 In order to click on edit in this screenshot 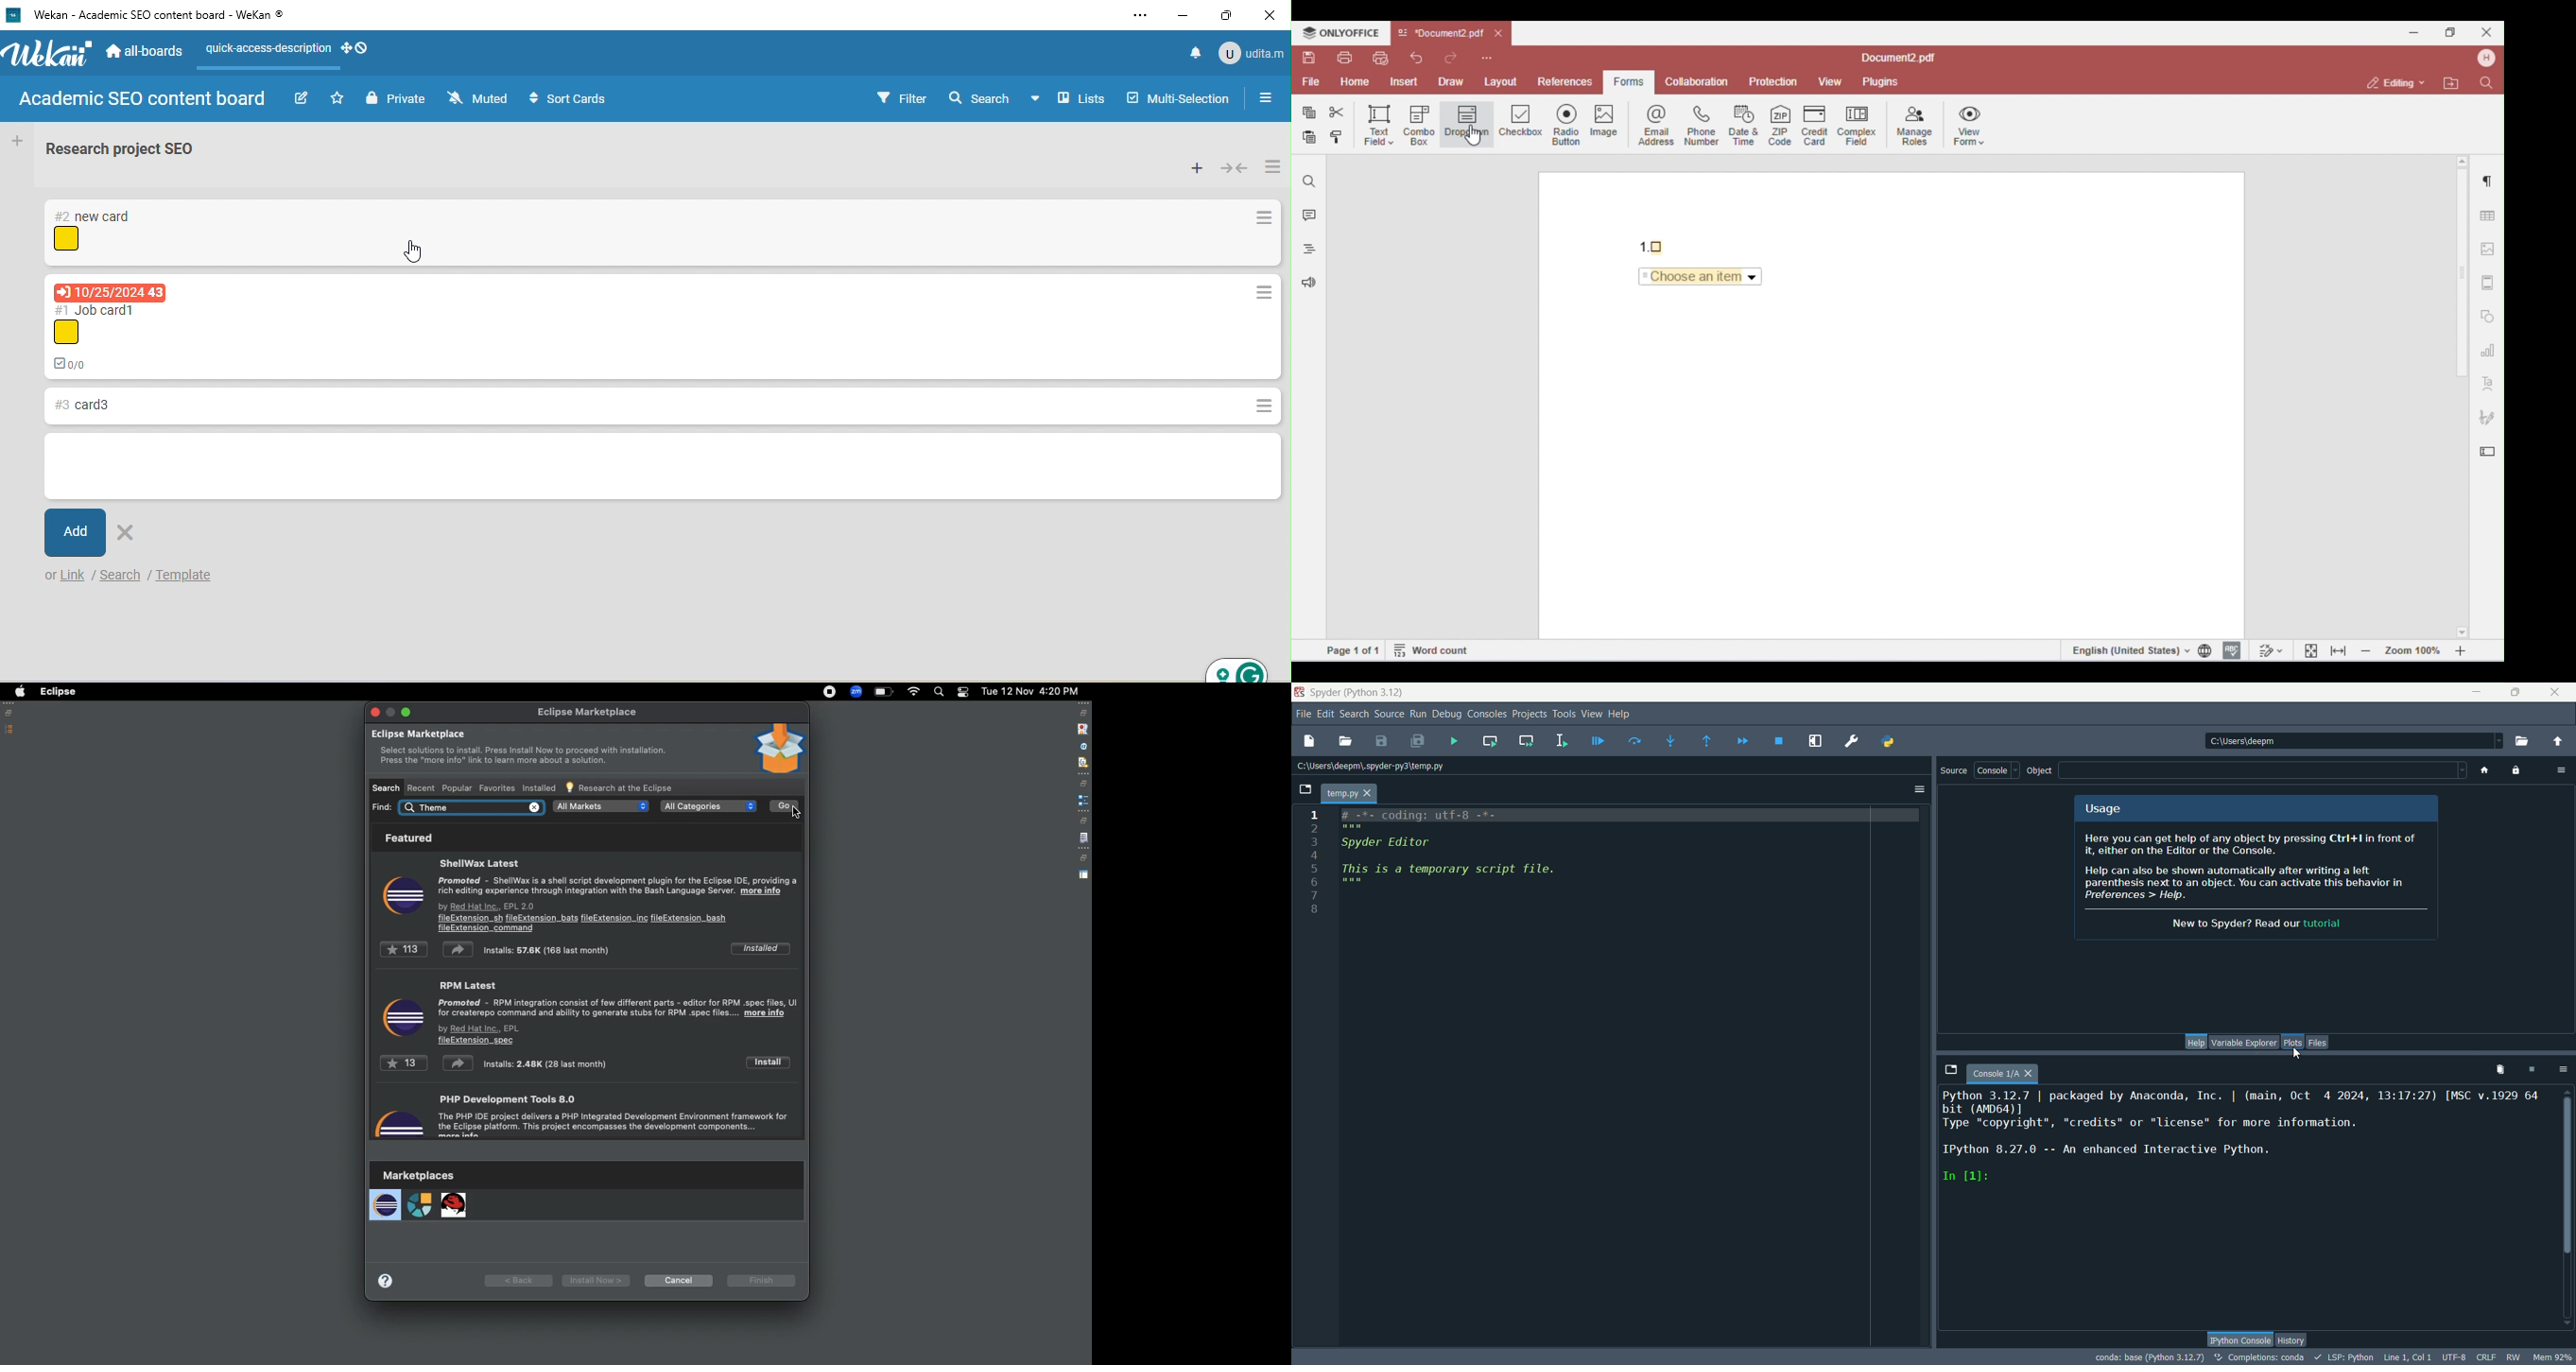, I will do `click(301, 99)`.